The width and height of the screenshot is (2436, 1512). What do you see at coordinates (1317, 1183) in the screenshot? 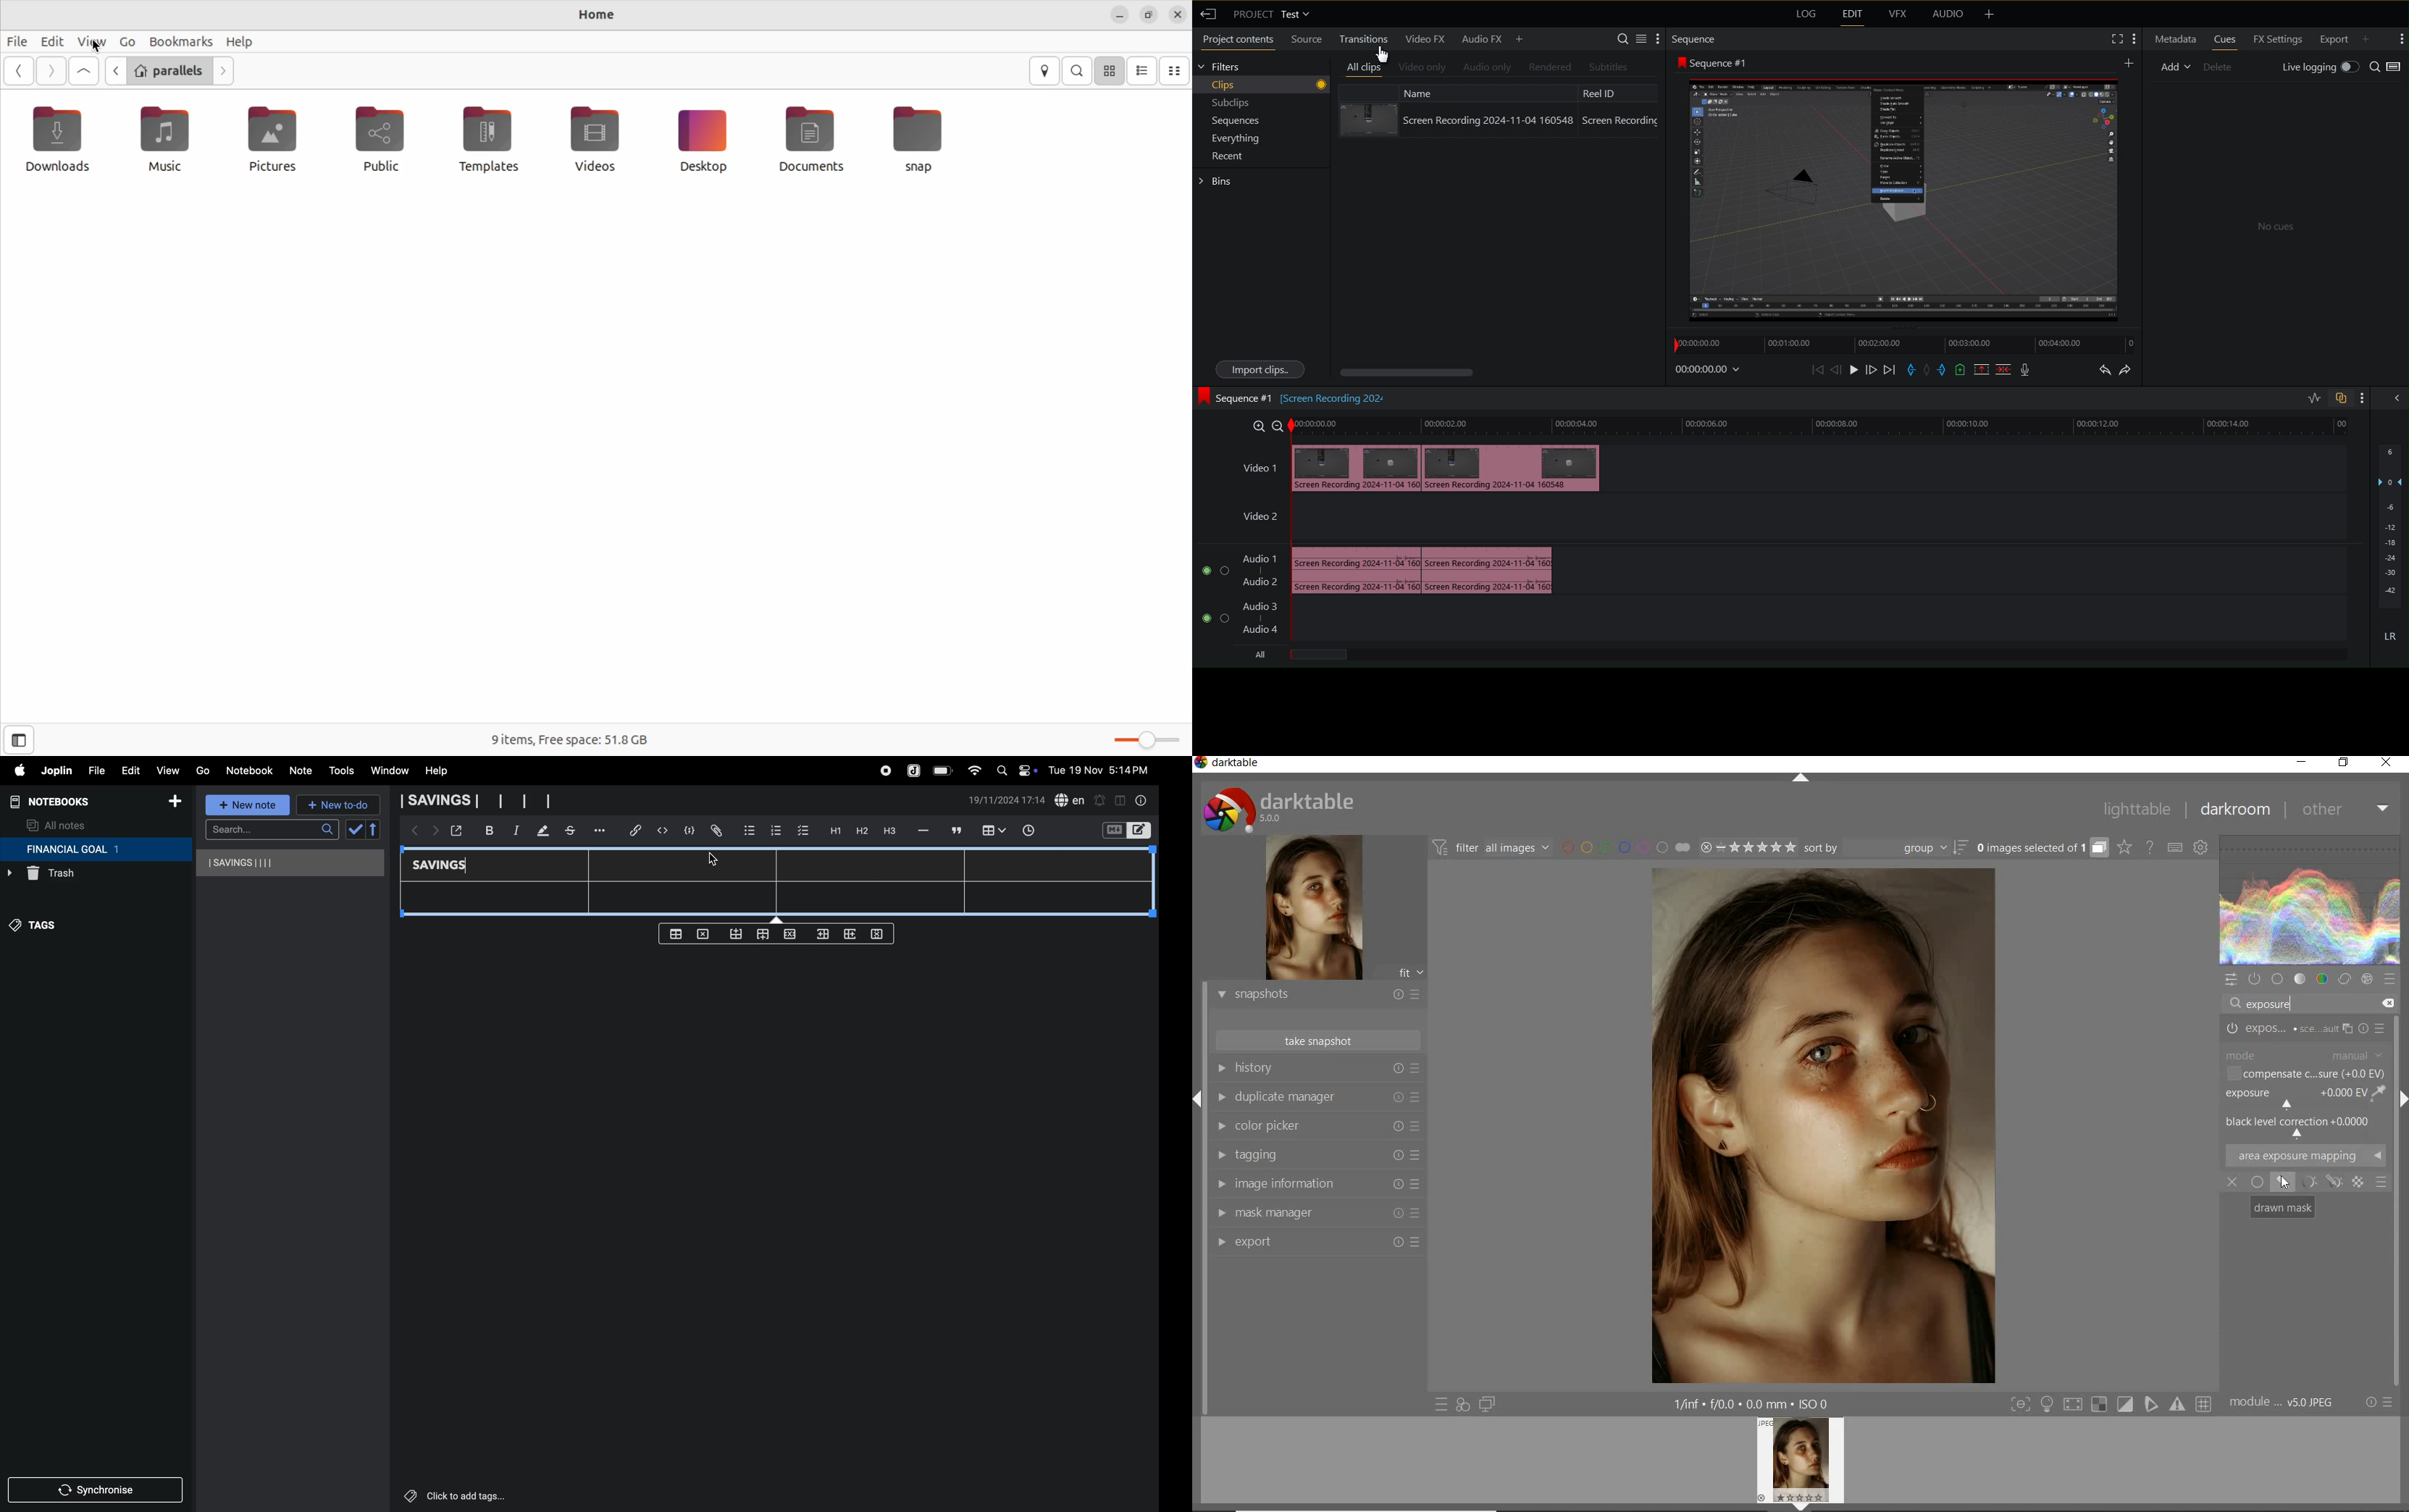
I see `image information` at bounding box center [1317, 1183].